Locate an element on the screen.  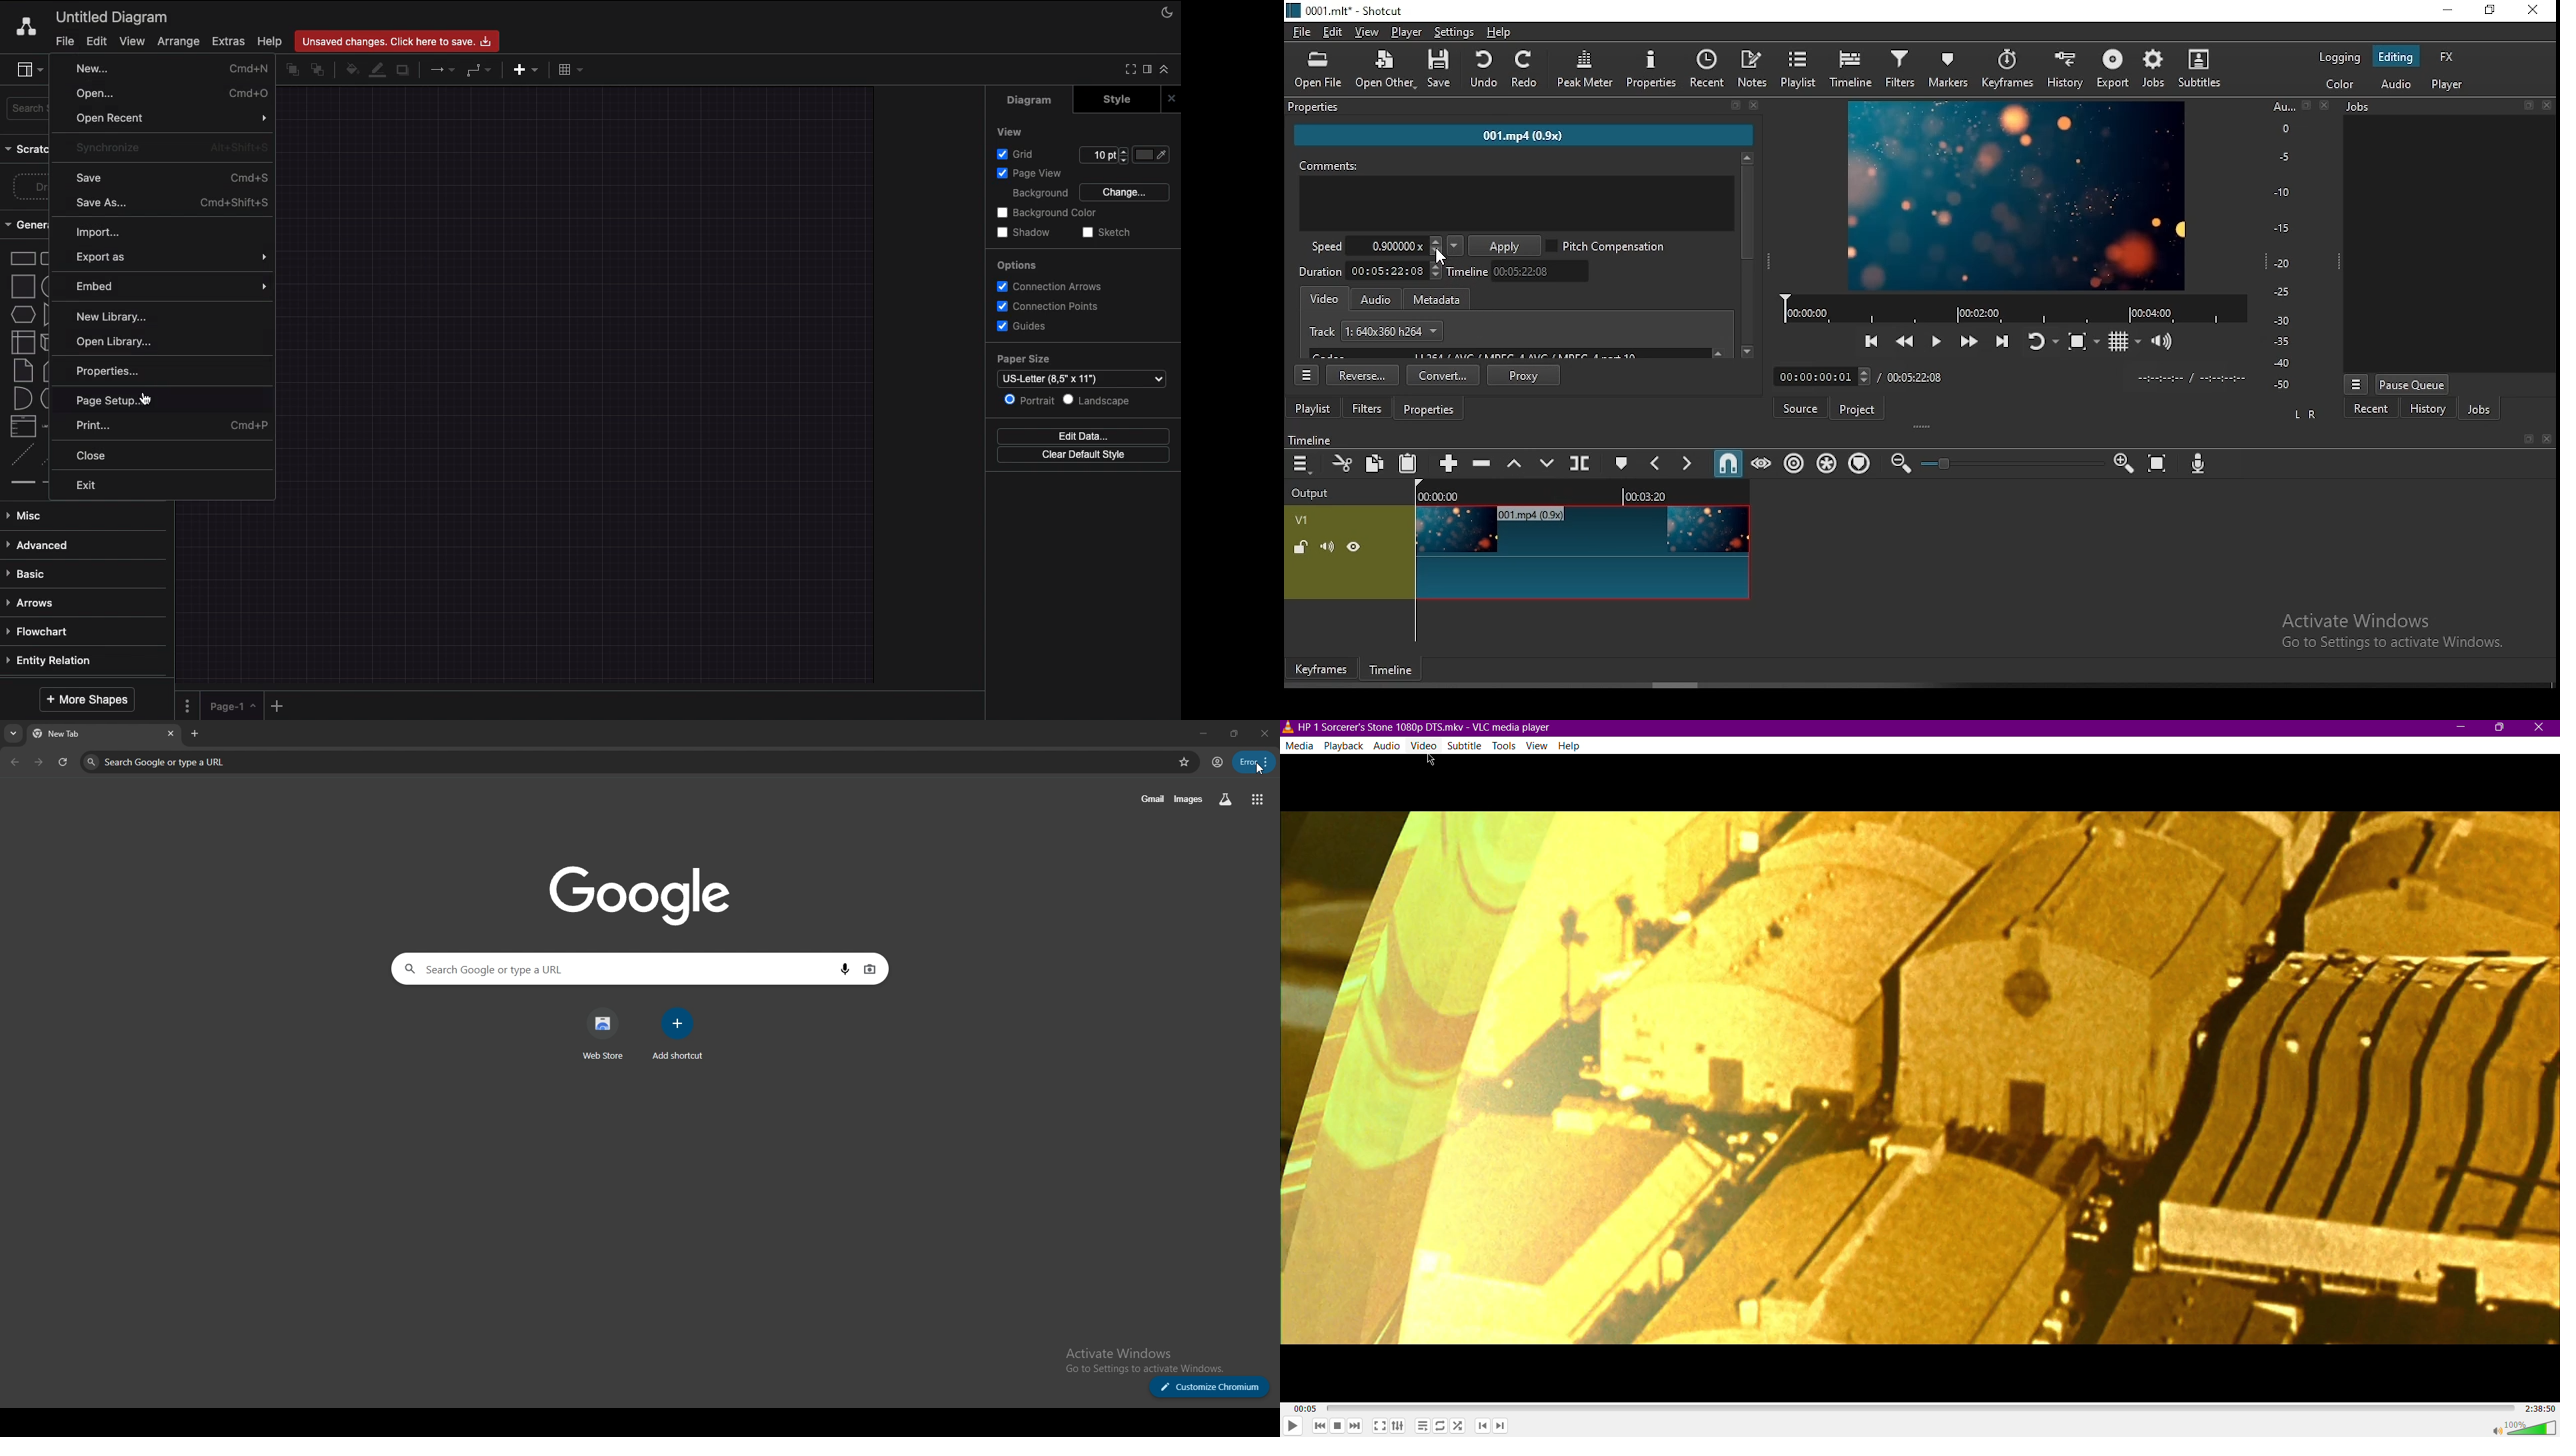
skip to previous point is located at coordinates (1872, 340).